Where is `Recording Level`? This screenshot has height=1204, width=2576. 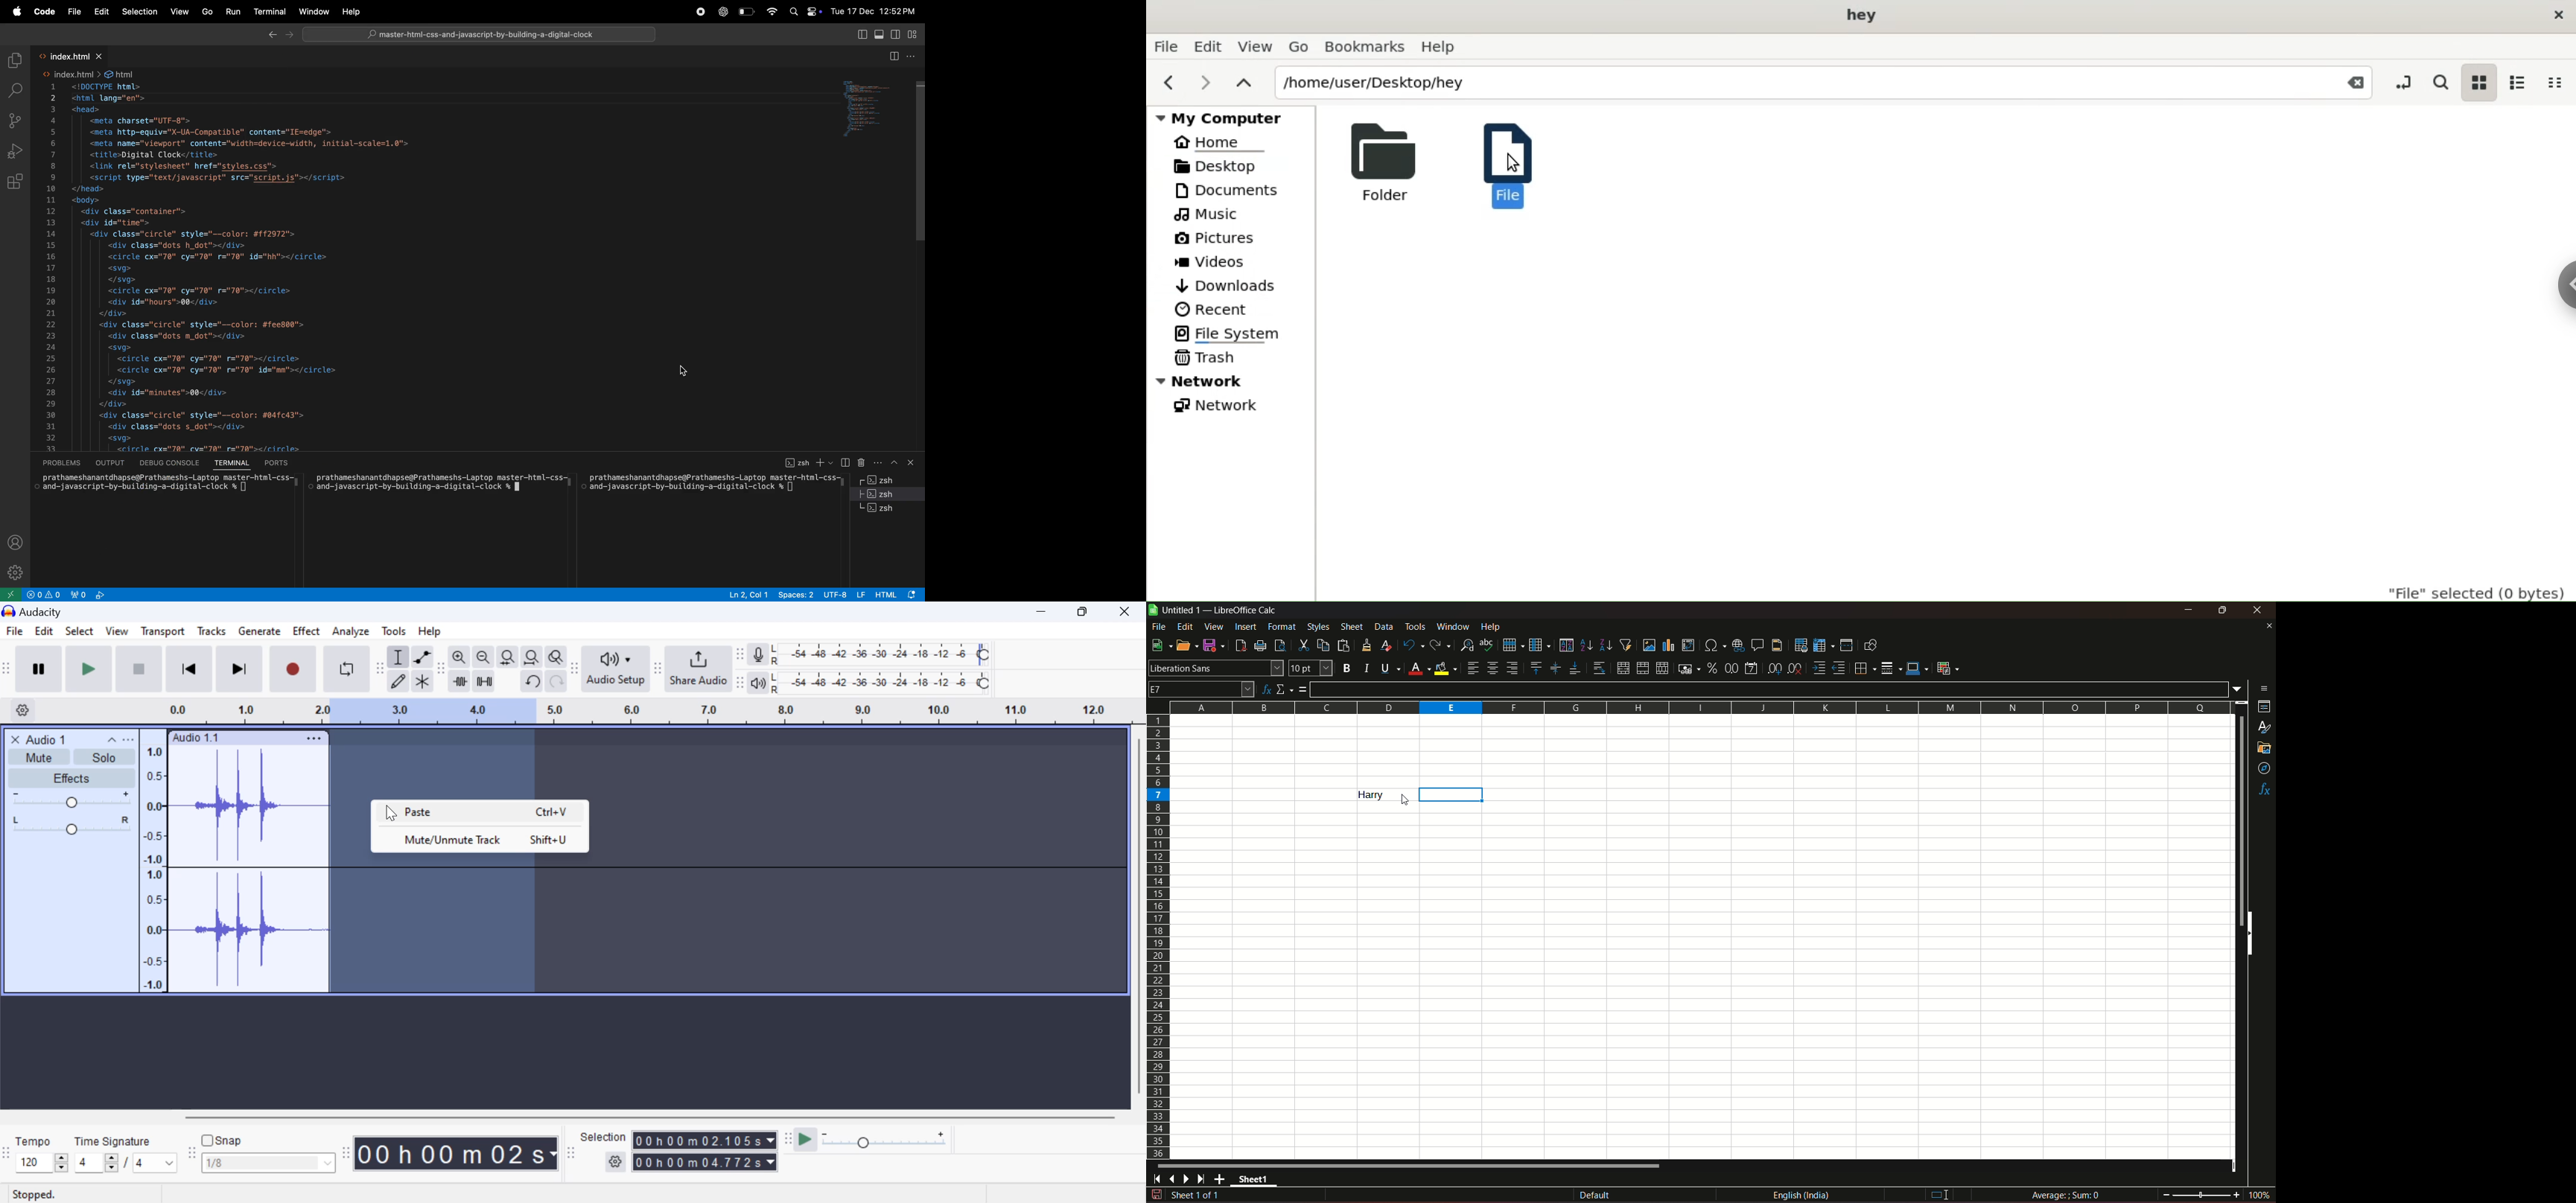
Recording Level is located at coordinates (881, 655).